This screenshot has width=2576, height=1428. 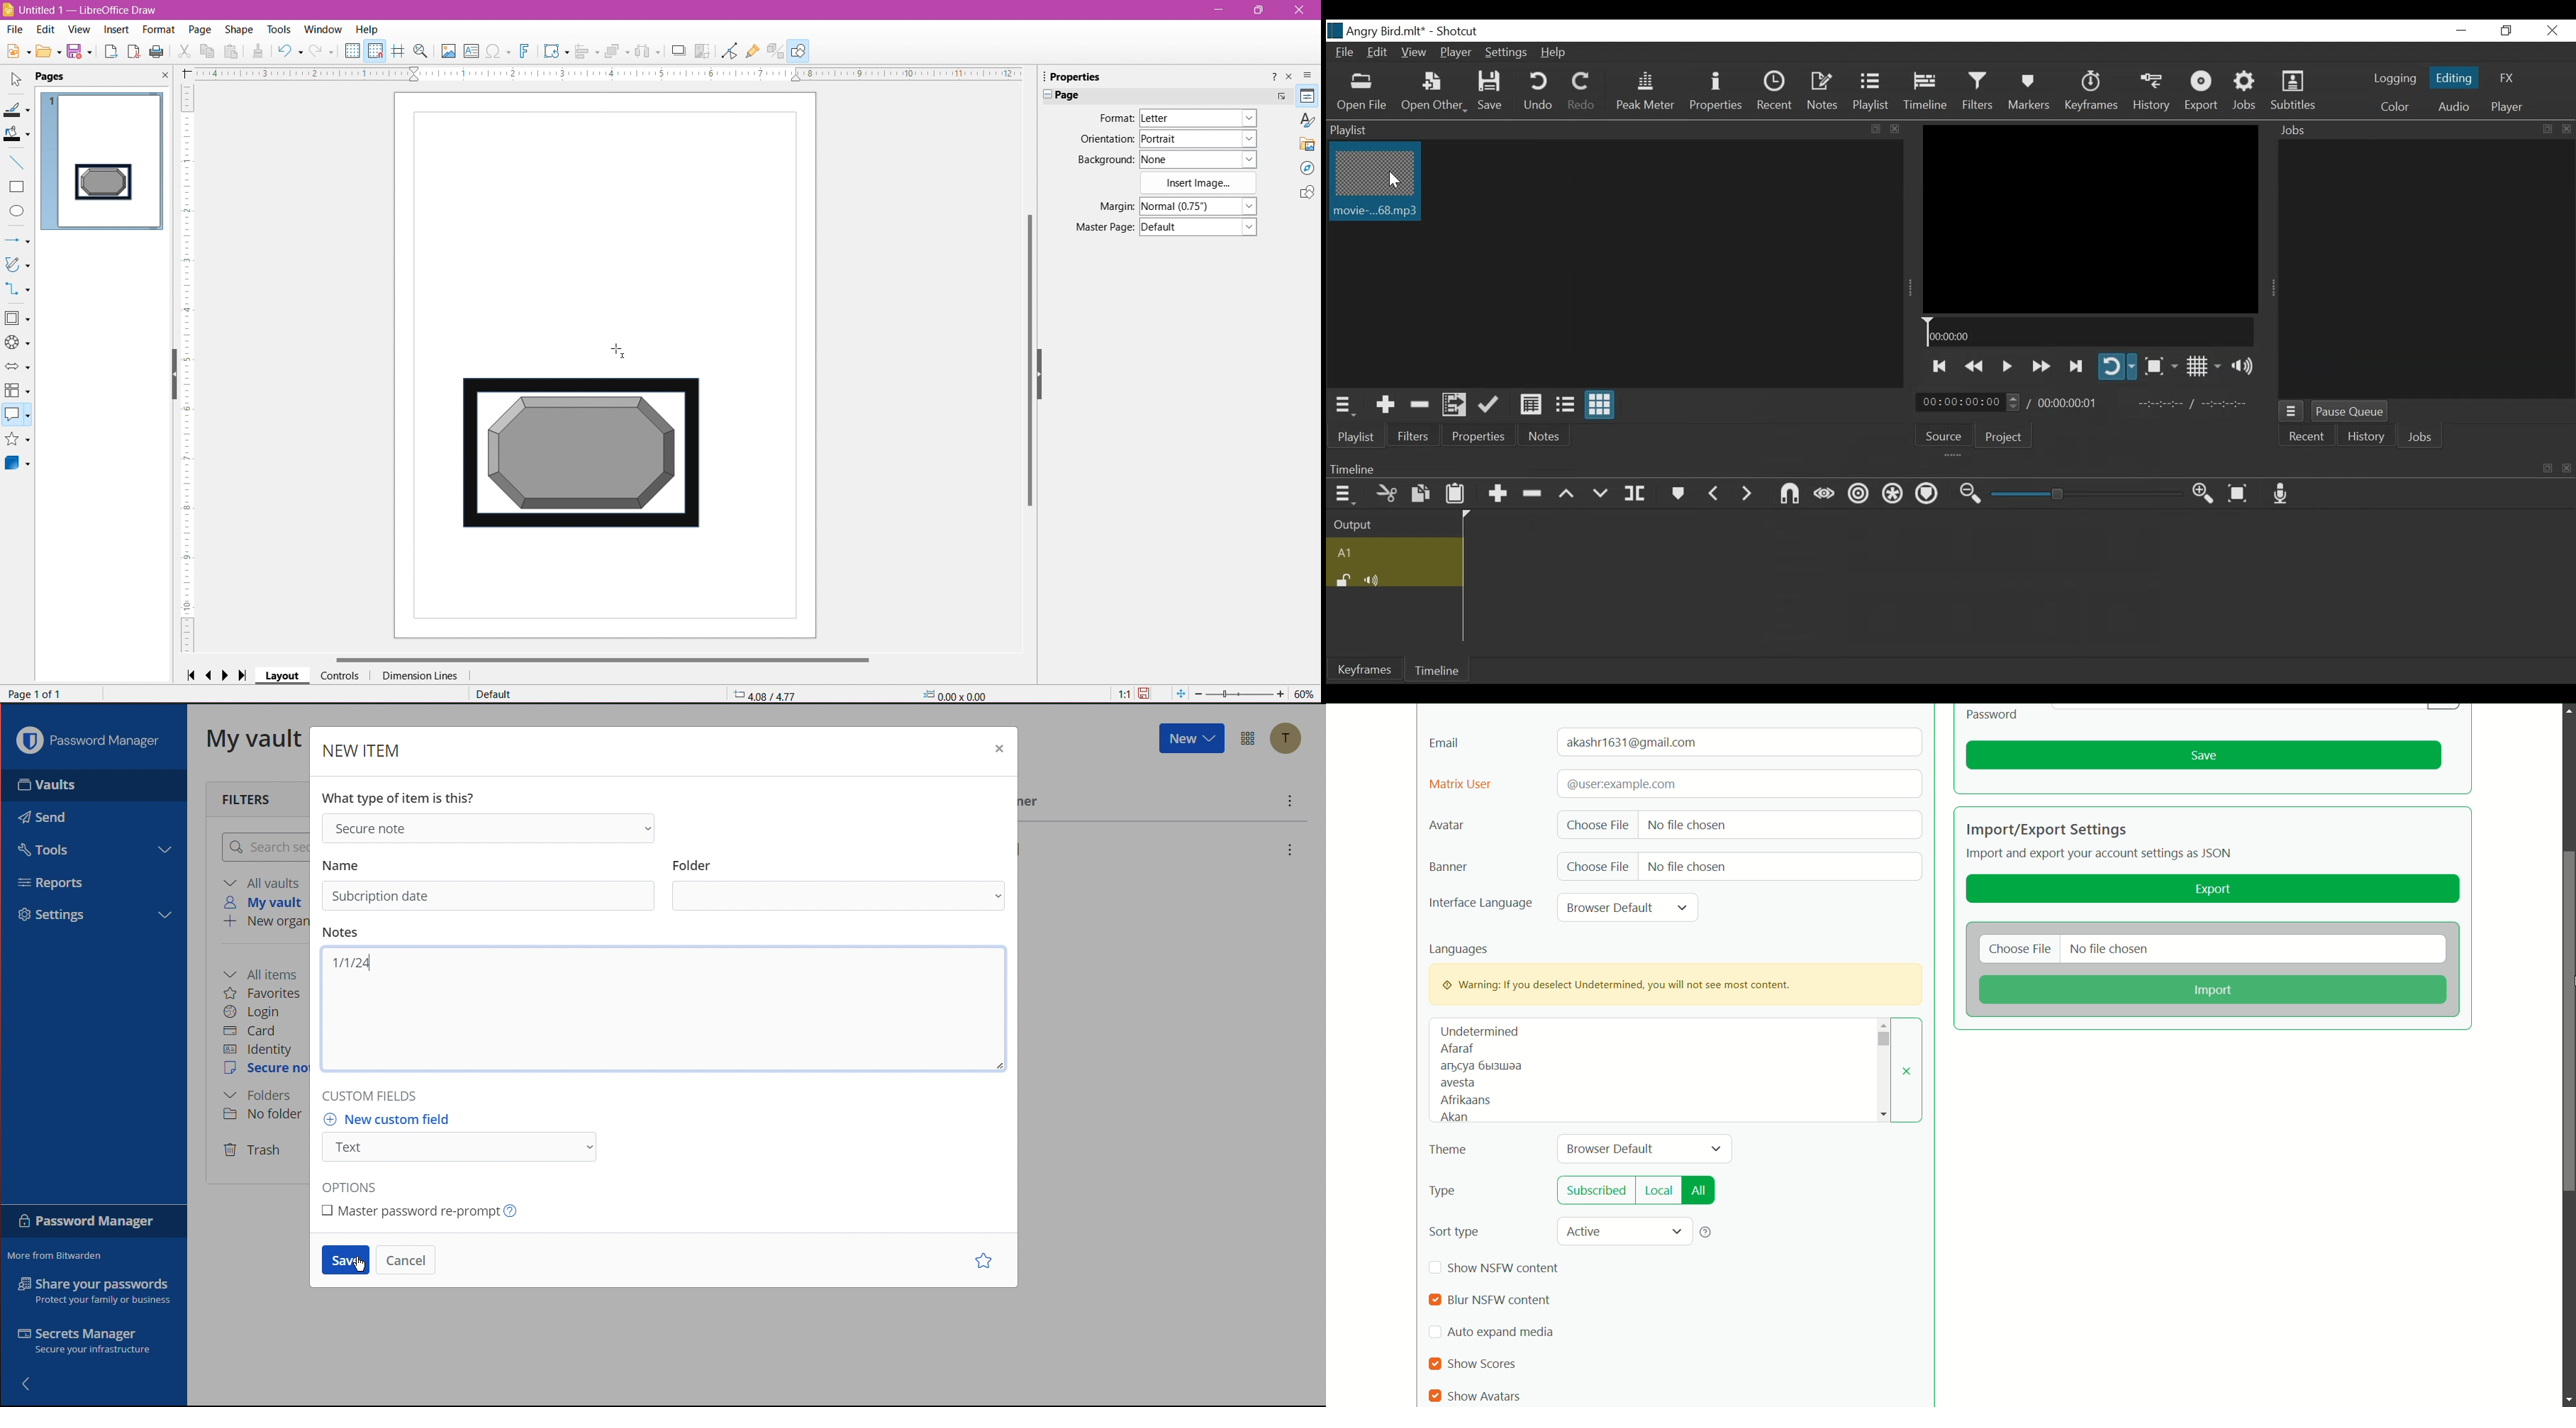 I want to click on logging, so click(x=2393, y=80).